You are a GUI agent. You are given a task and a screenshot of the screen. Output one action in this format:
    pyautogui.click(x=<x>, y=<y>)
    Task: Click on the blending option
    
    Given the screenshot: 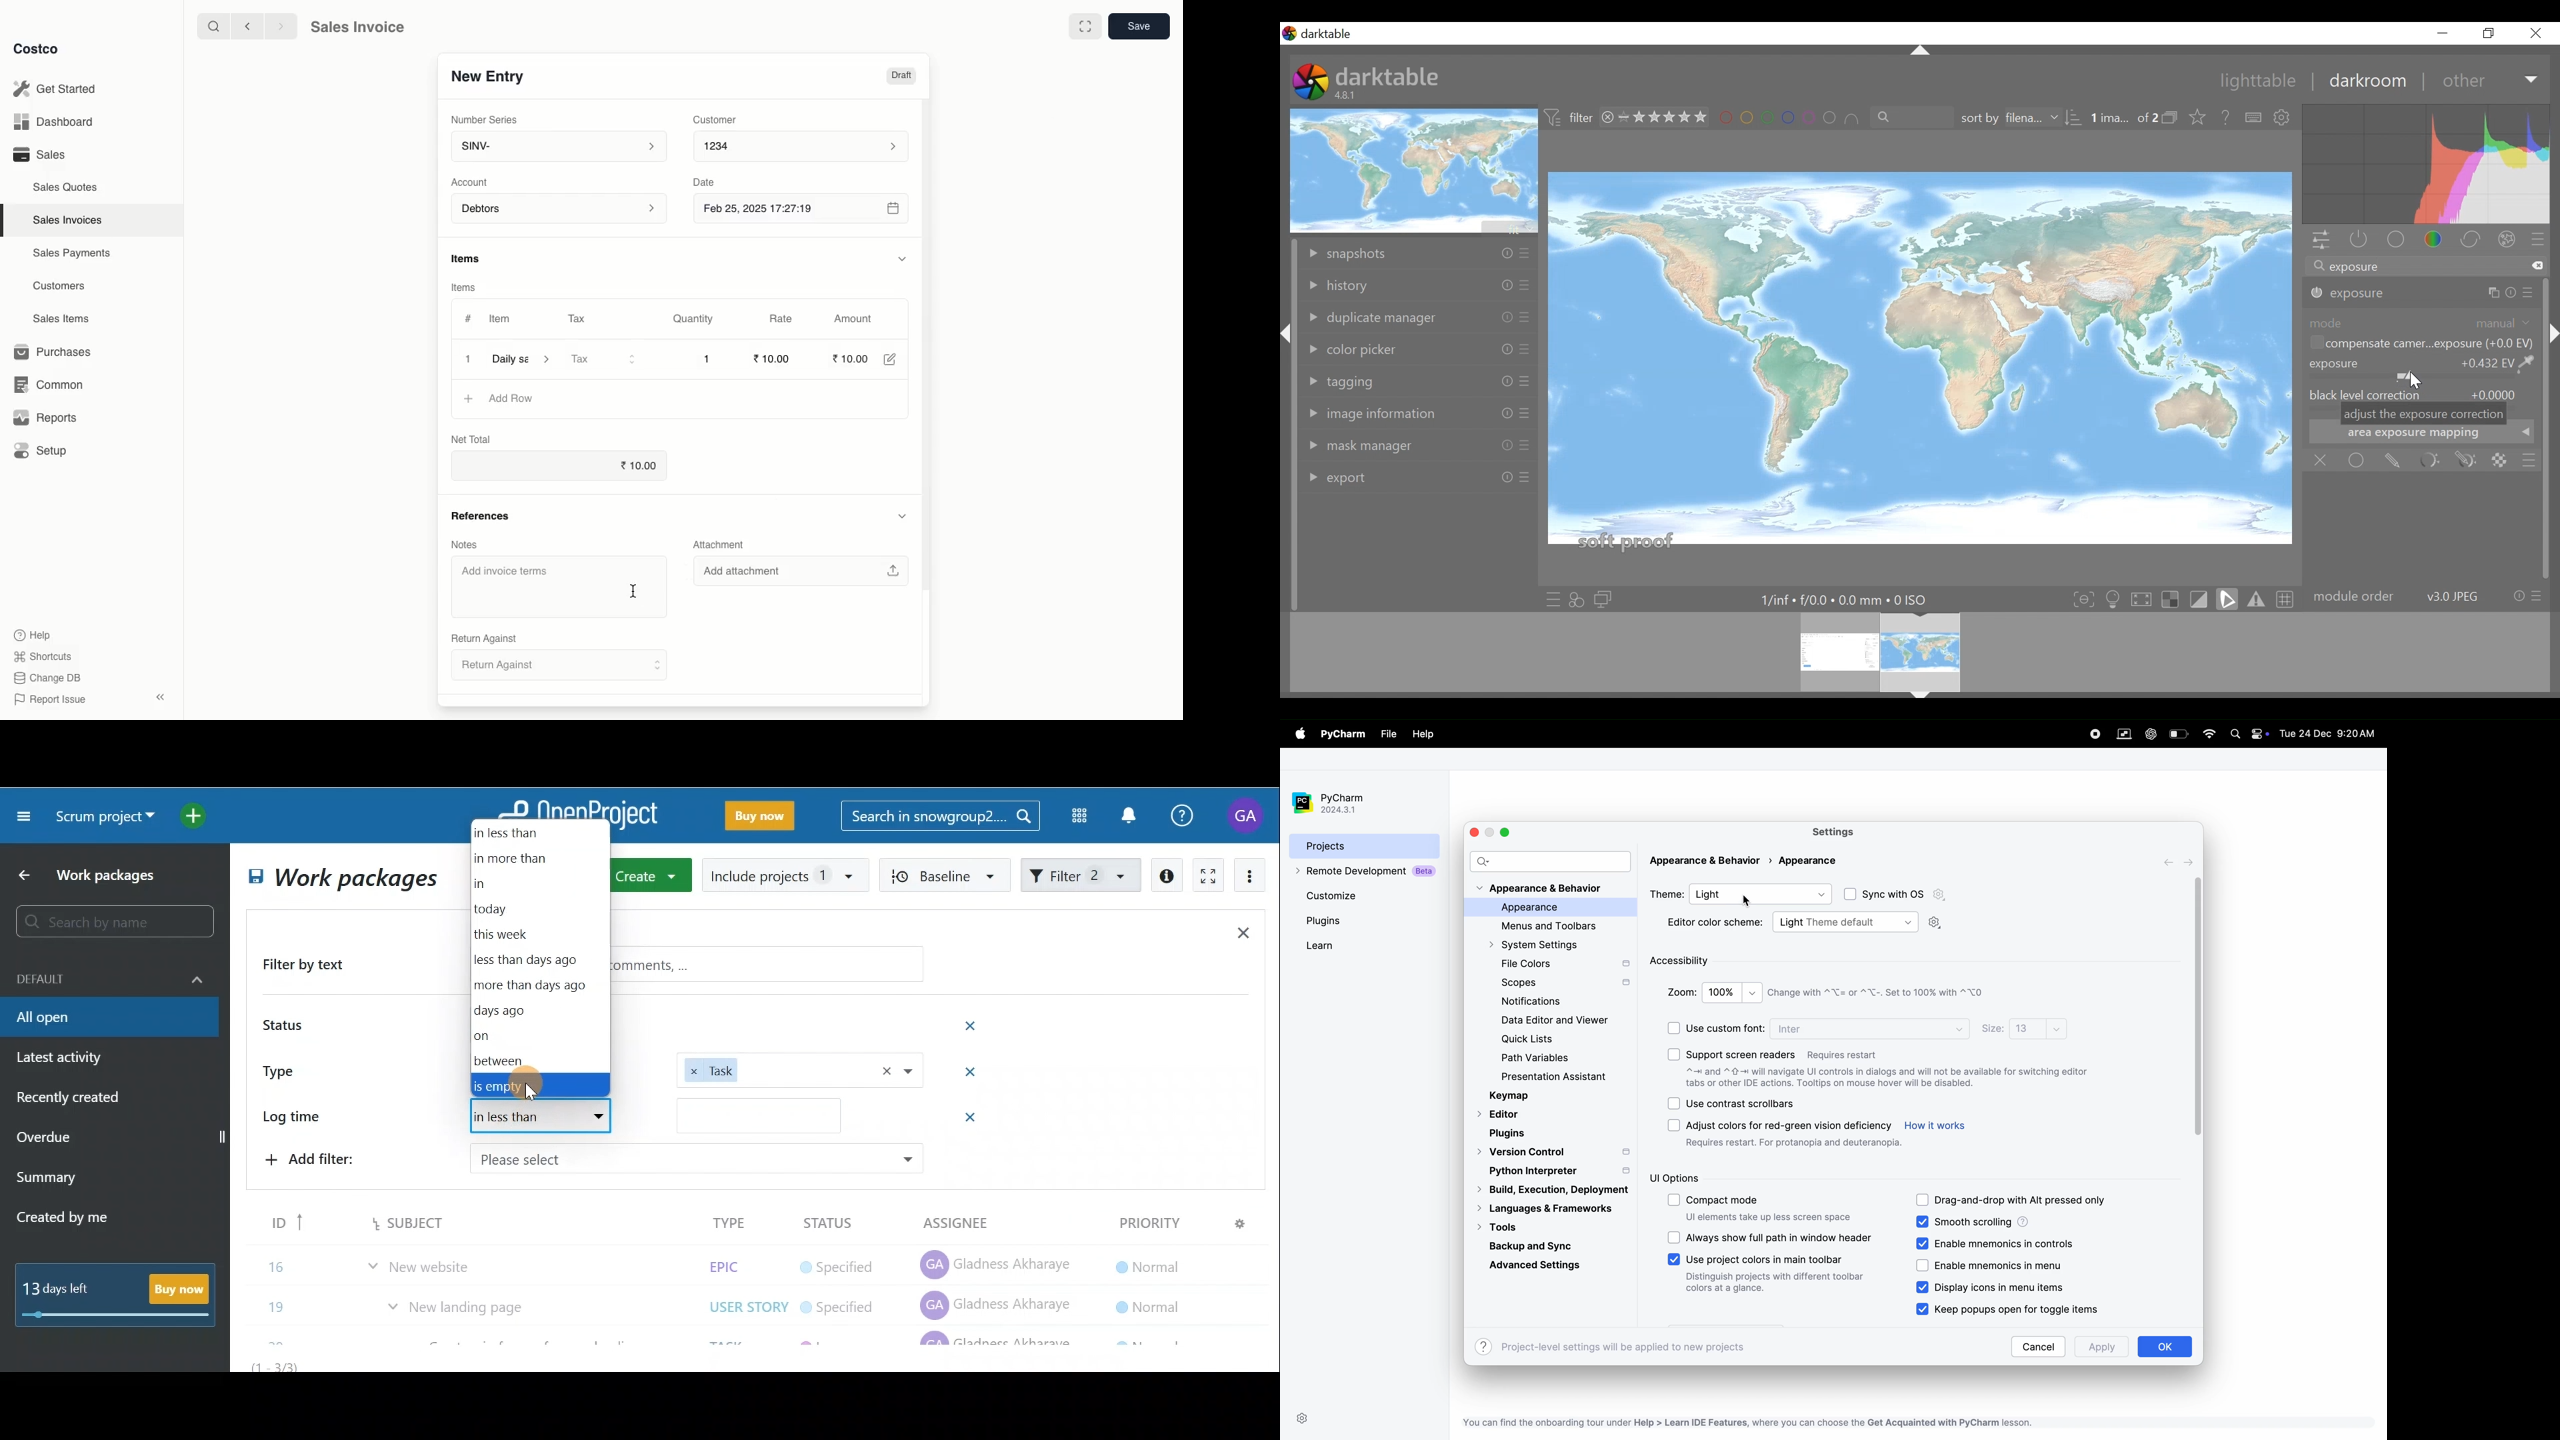 What is the action you would take?
    pyautogui.click(x=2529, y=461)
    